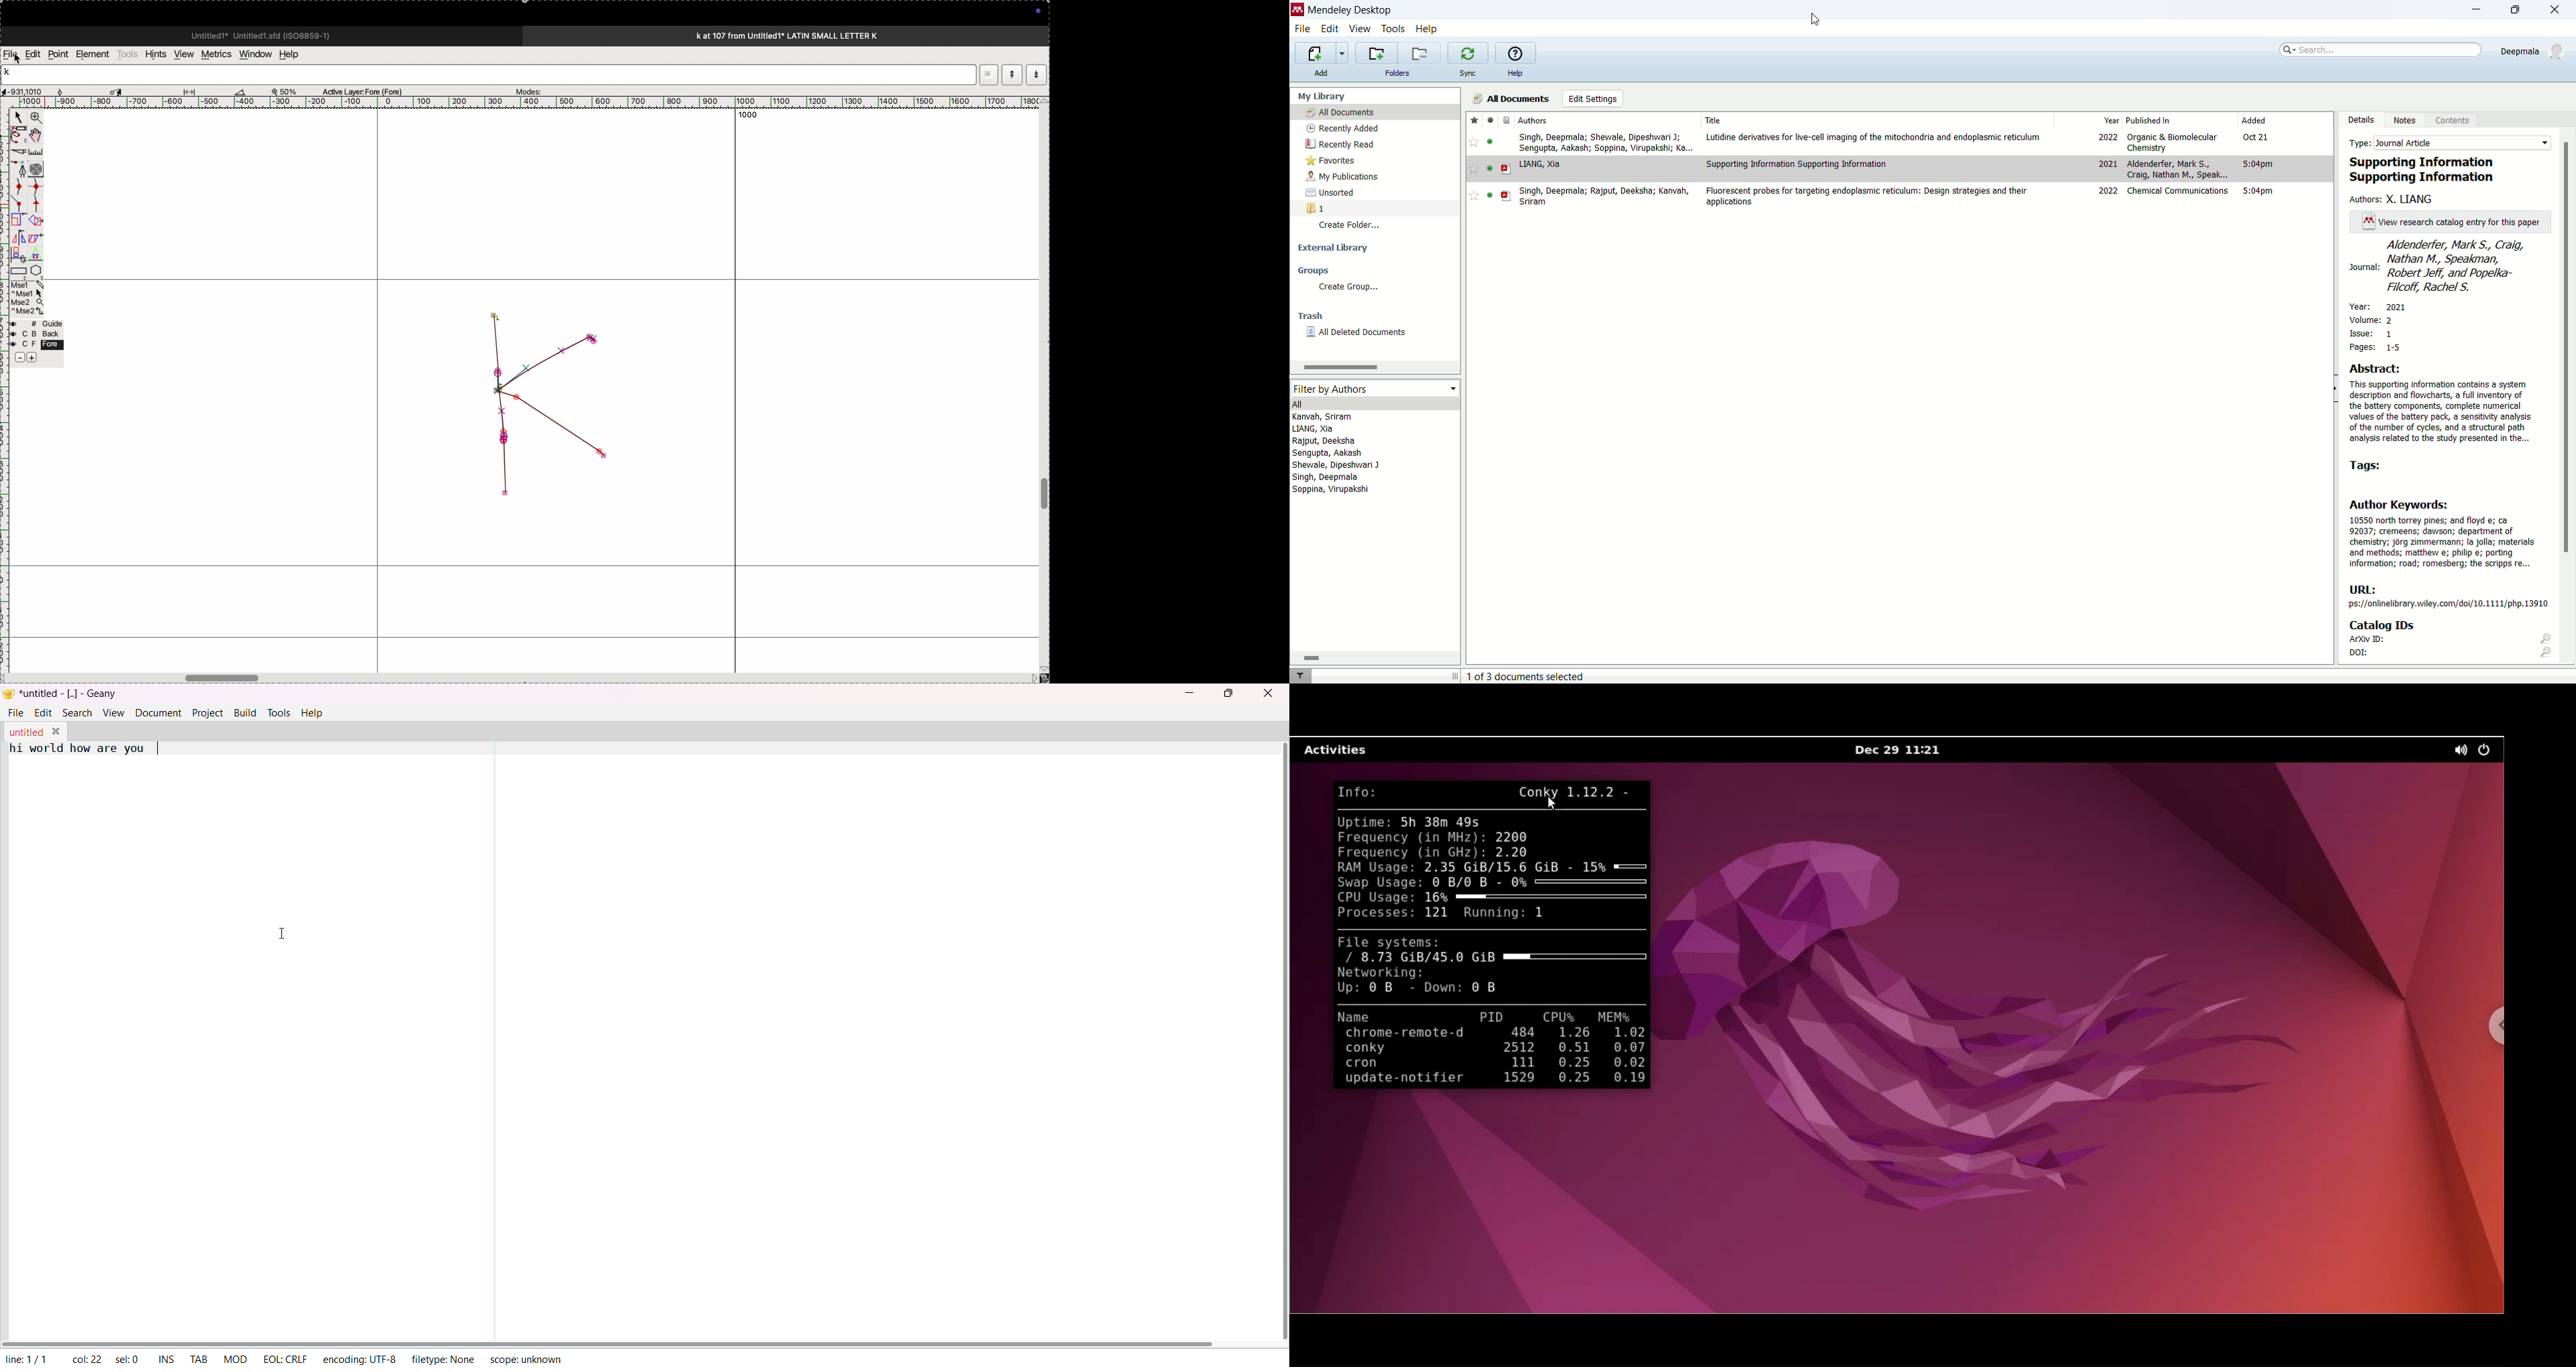  What do you see at coordinates (215, 54) in the screenshot?
I see `metrics` at bounding box center [215, 54].